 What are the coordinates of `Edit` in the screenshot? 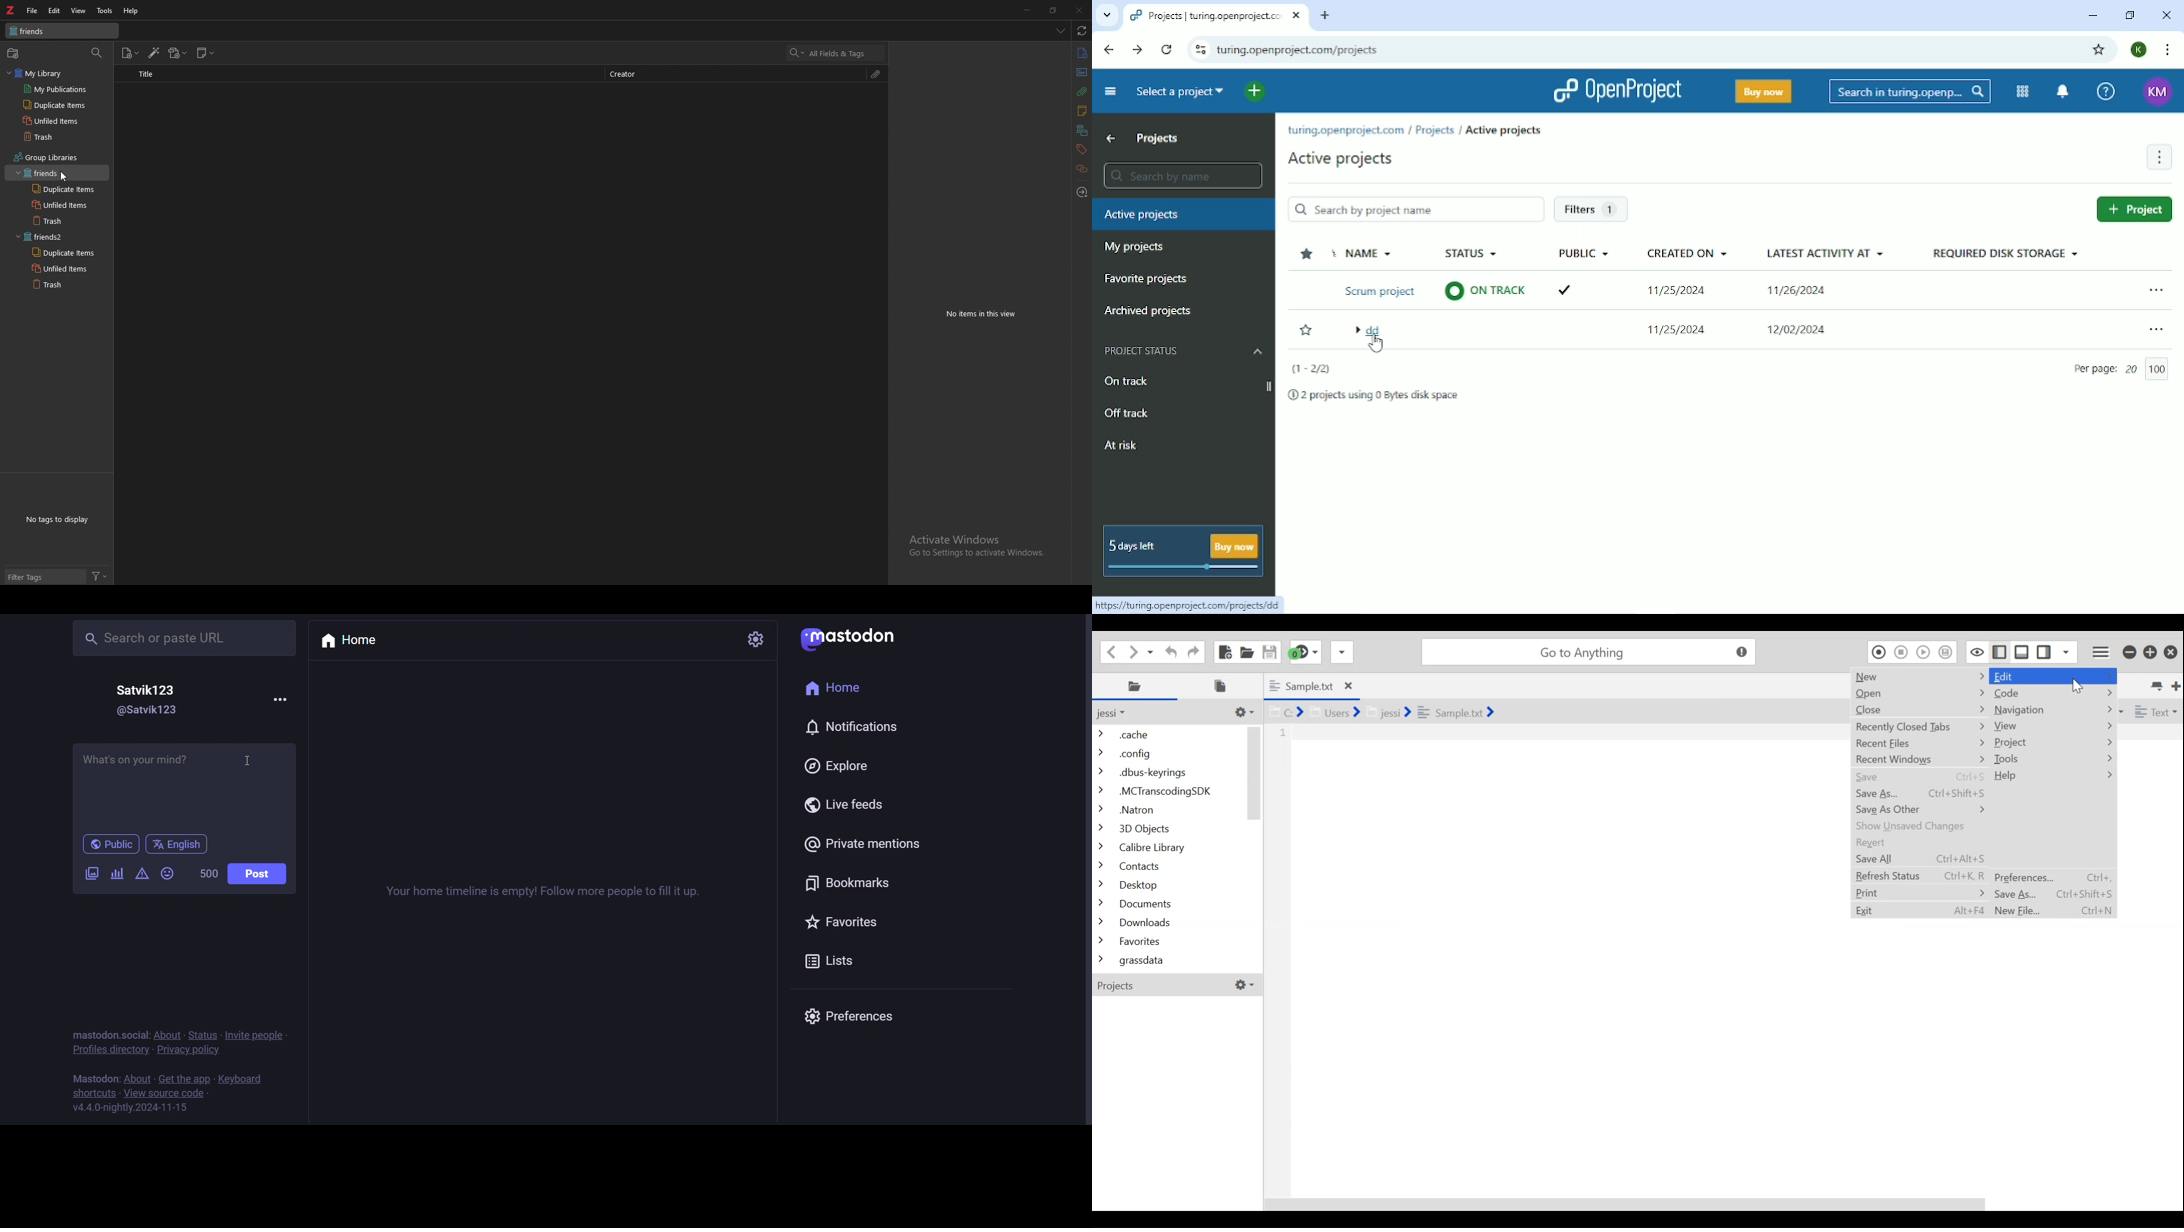 It's located at (2056, 677).